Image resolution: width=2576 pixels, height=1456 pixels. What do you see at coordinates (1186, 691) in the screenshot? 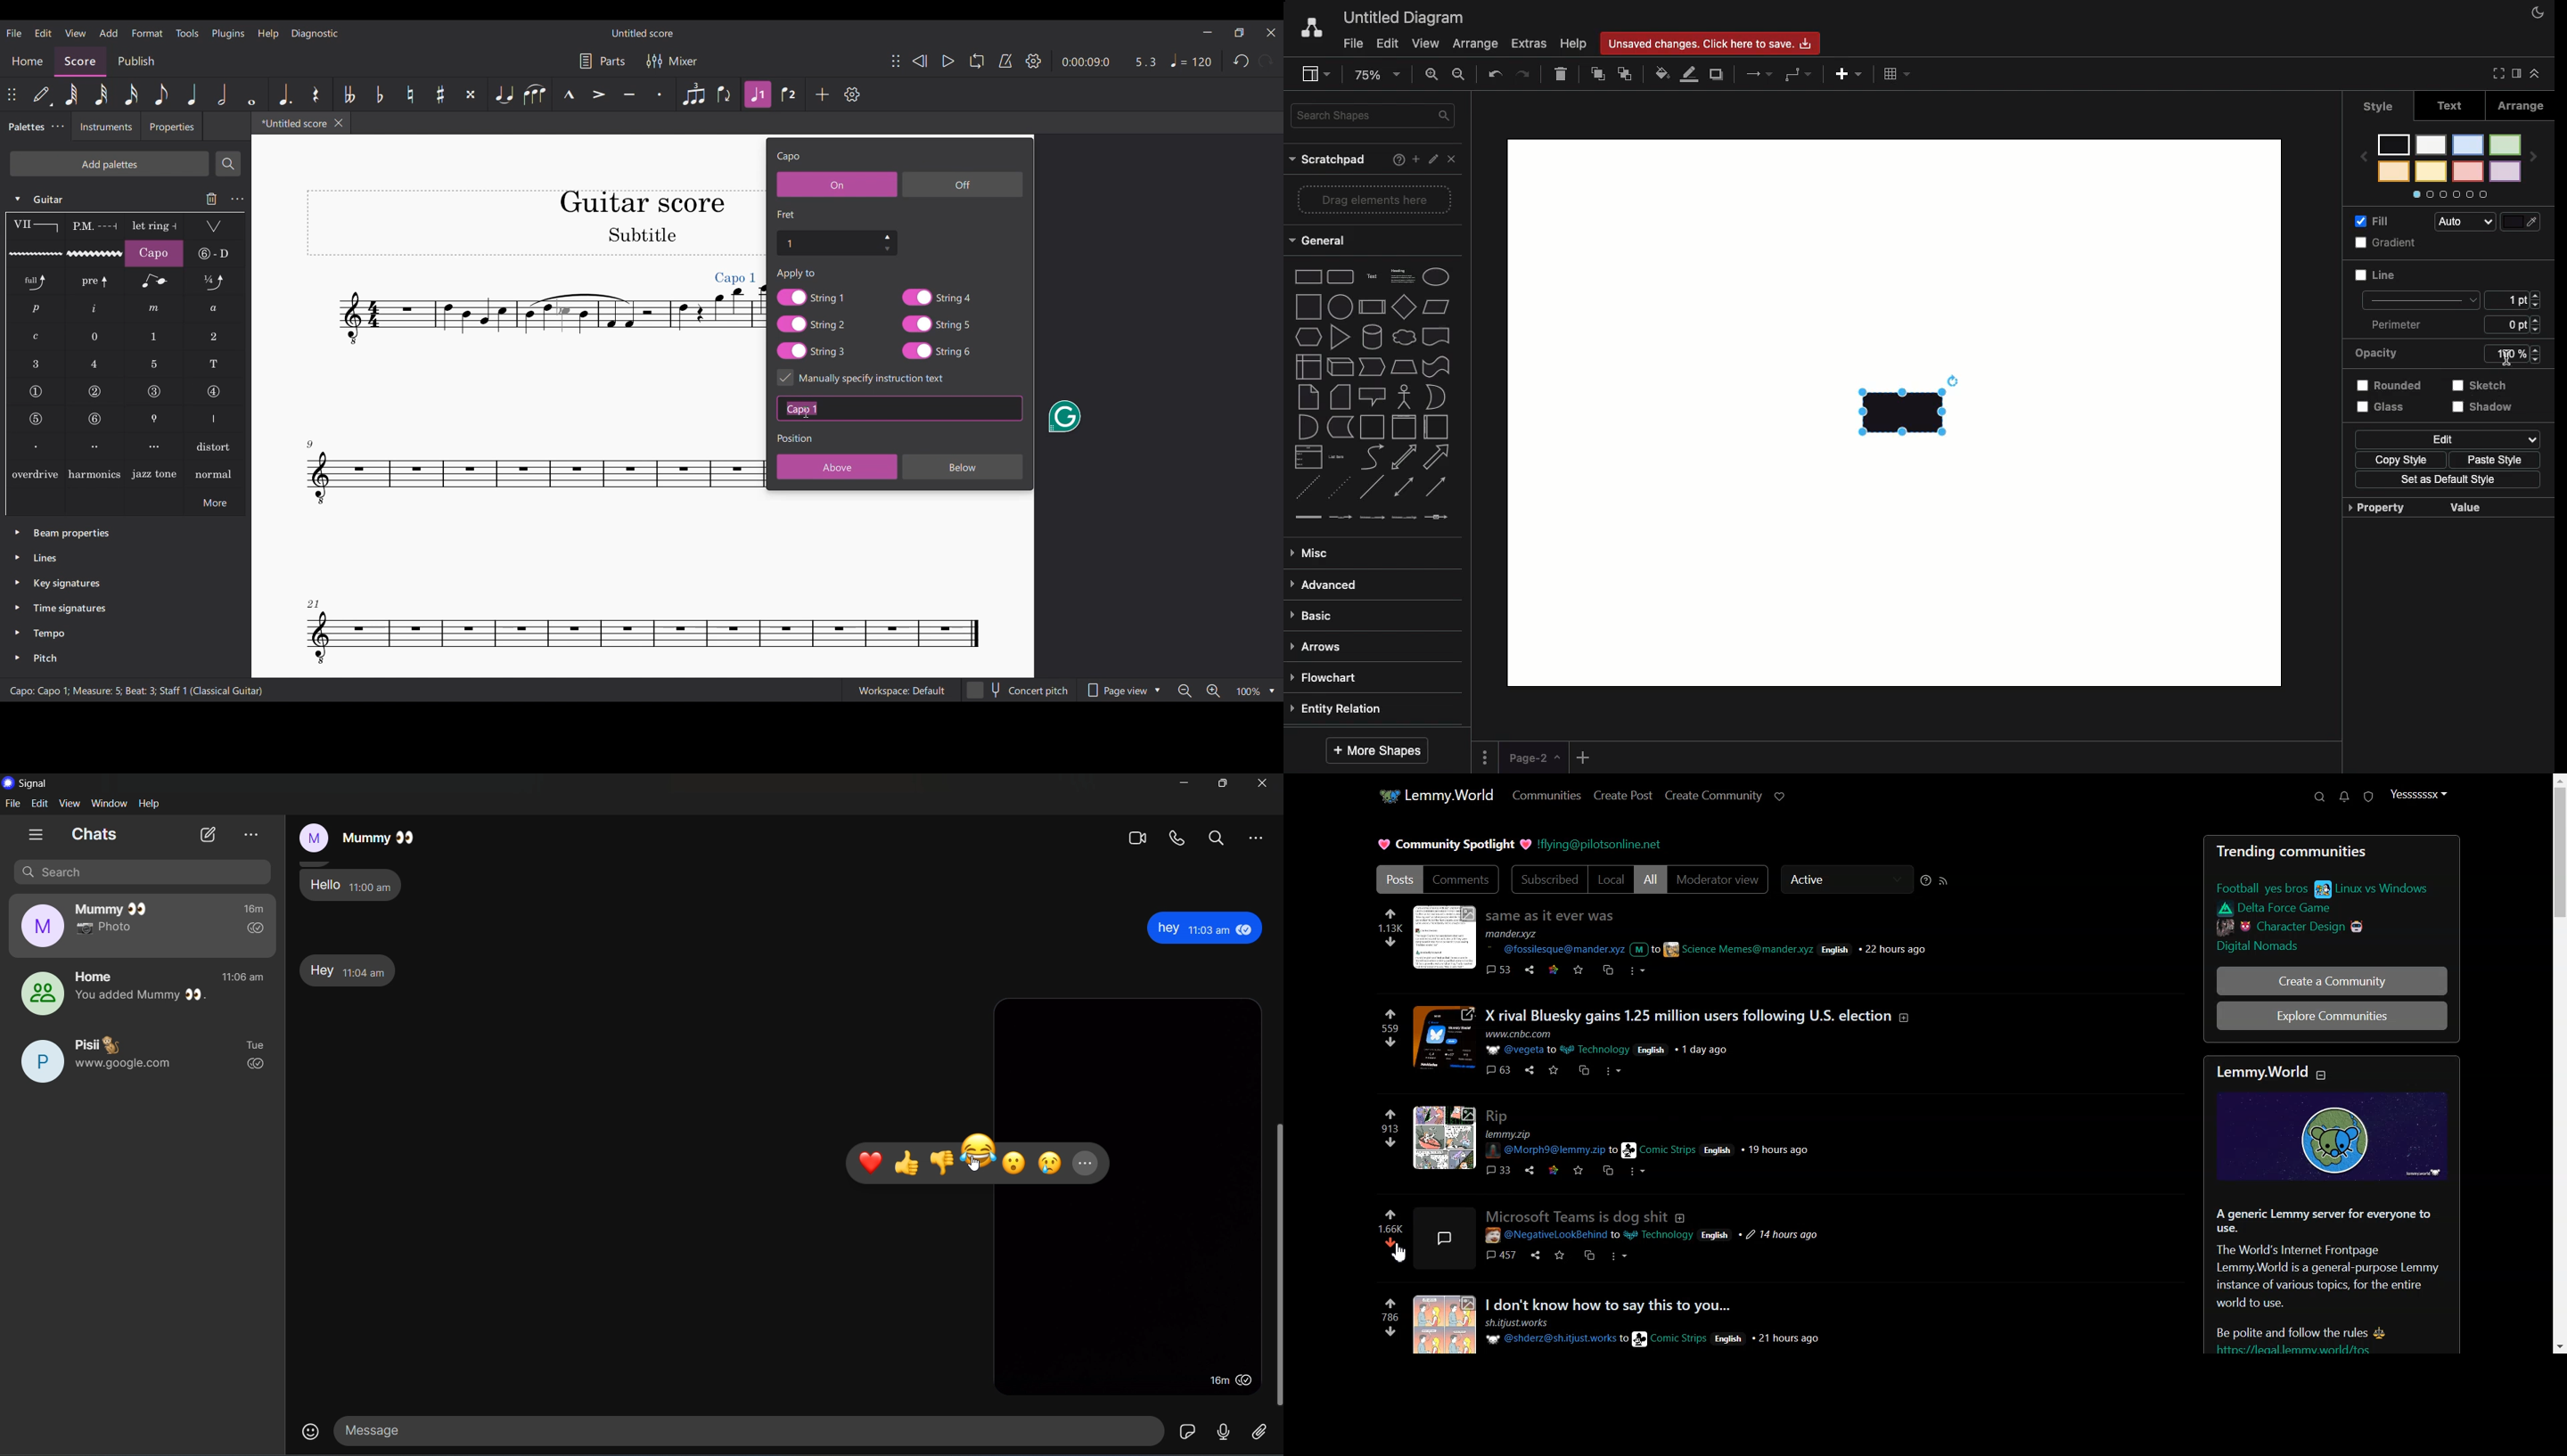
I see `Zoom out` at bounding box center [1186, 691].